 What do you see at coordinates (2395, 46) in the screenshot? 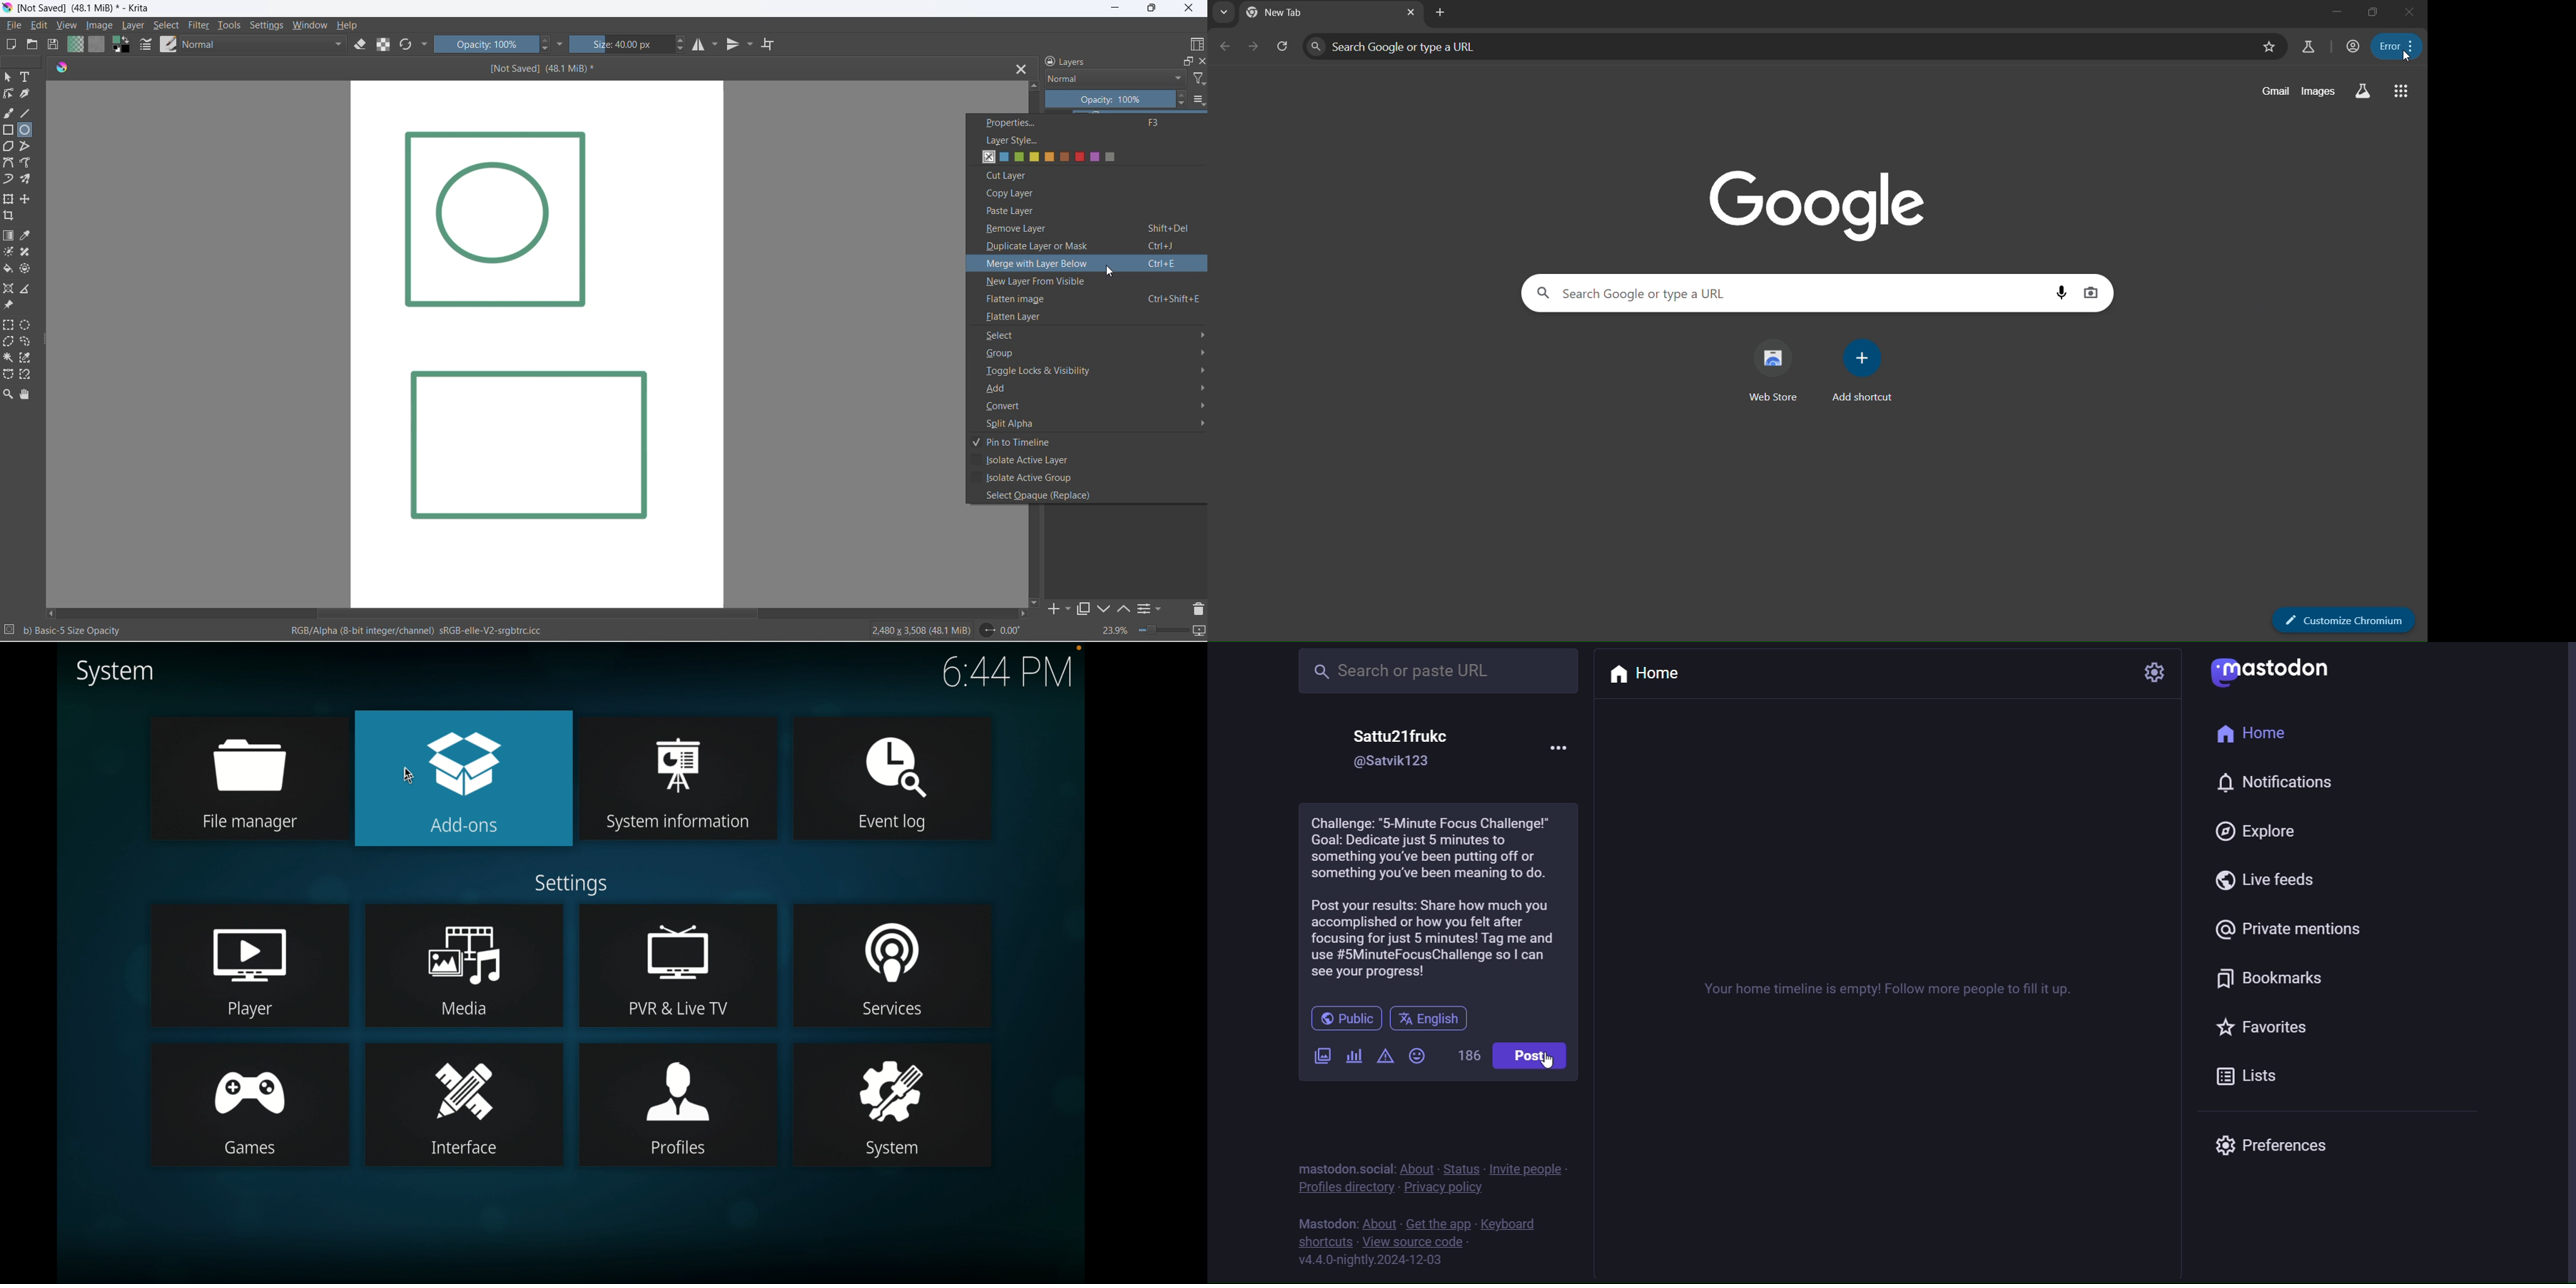
I see `menu` at bounding box center [2395, 46].